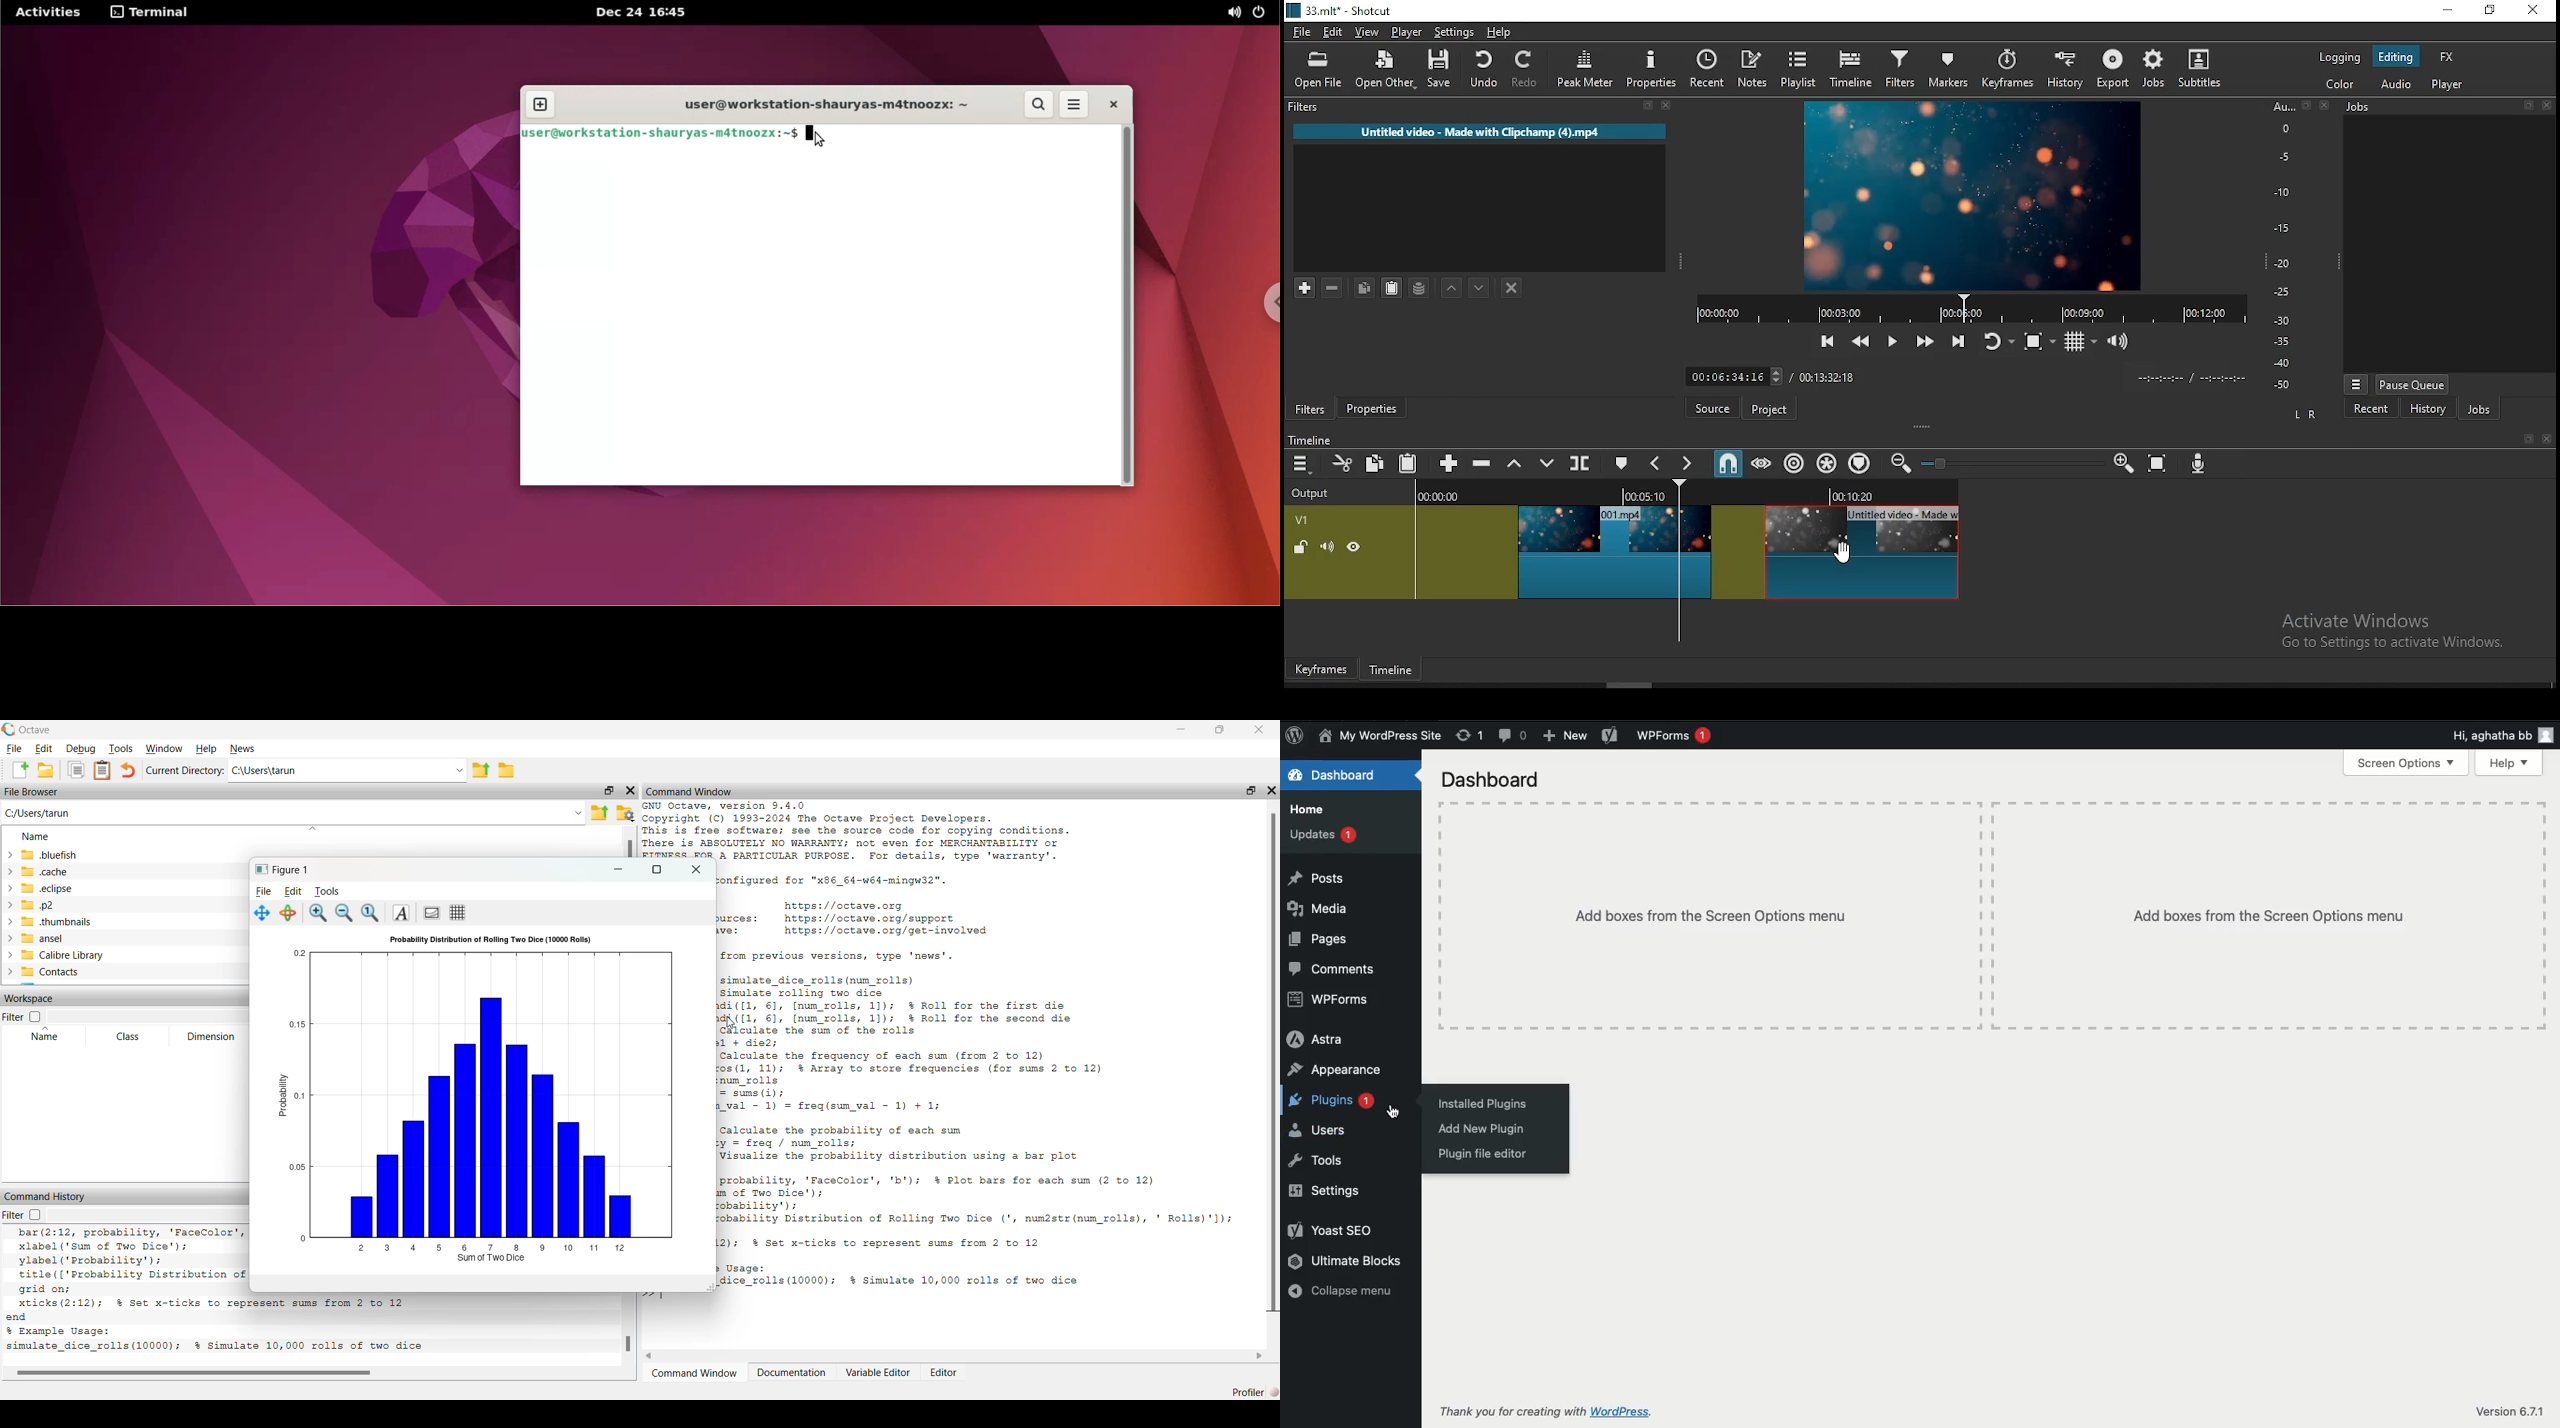 This screenshot has height=1428, width=2576. What do you see at coordinates (1657, 463) in the screenshot?
I see `previous marker` at bounding box center [1657, 463].